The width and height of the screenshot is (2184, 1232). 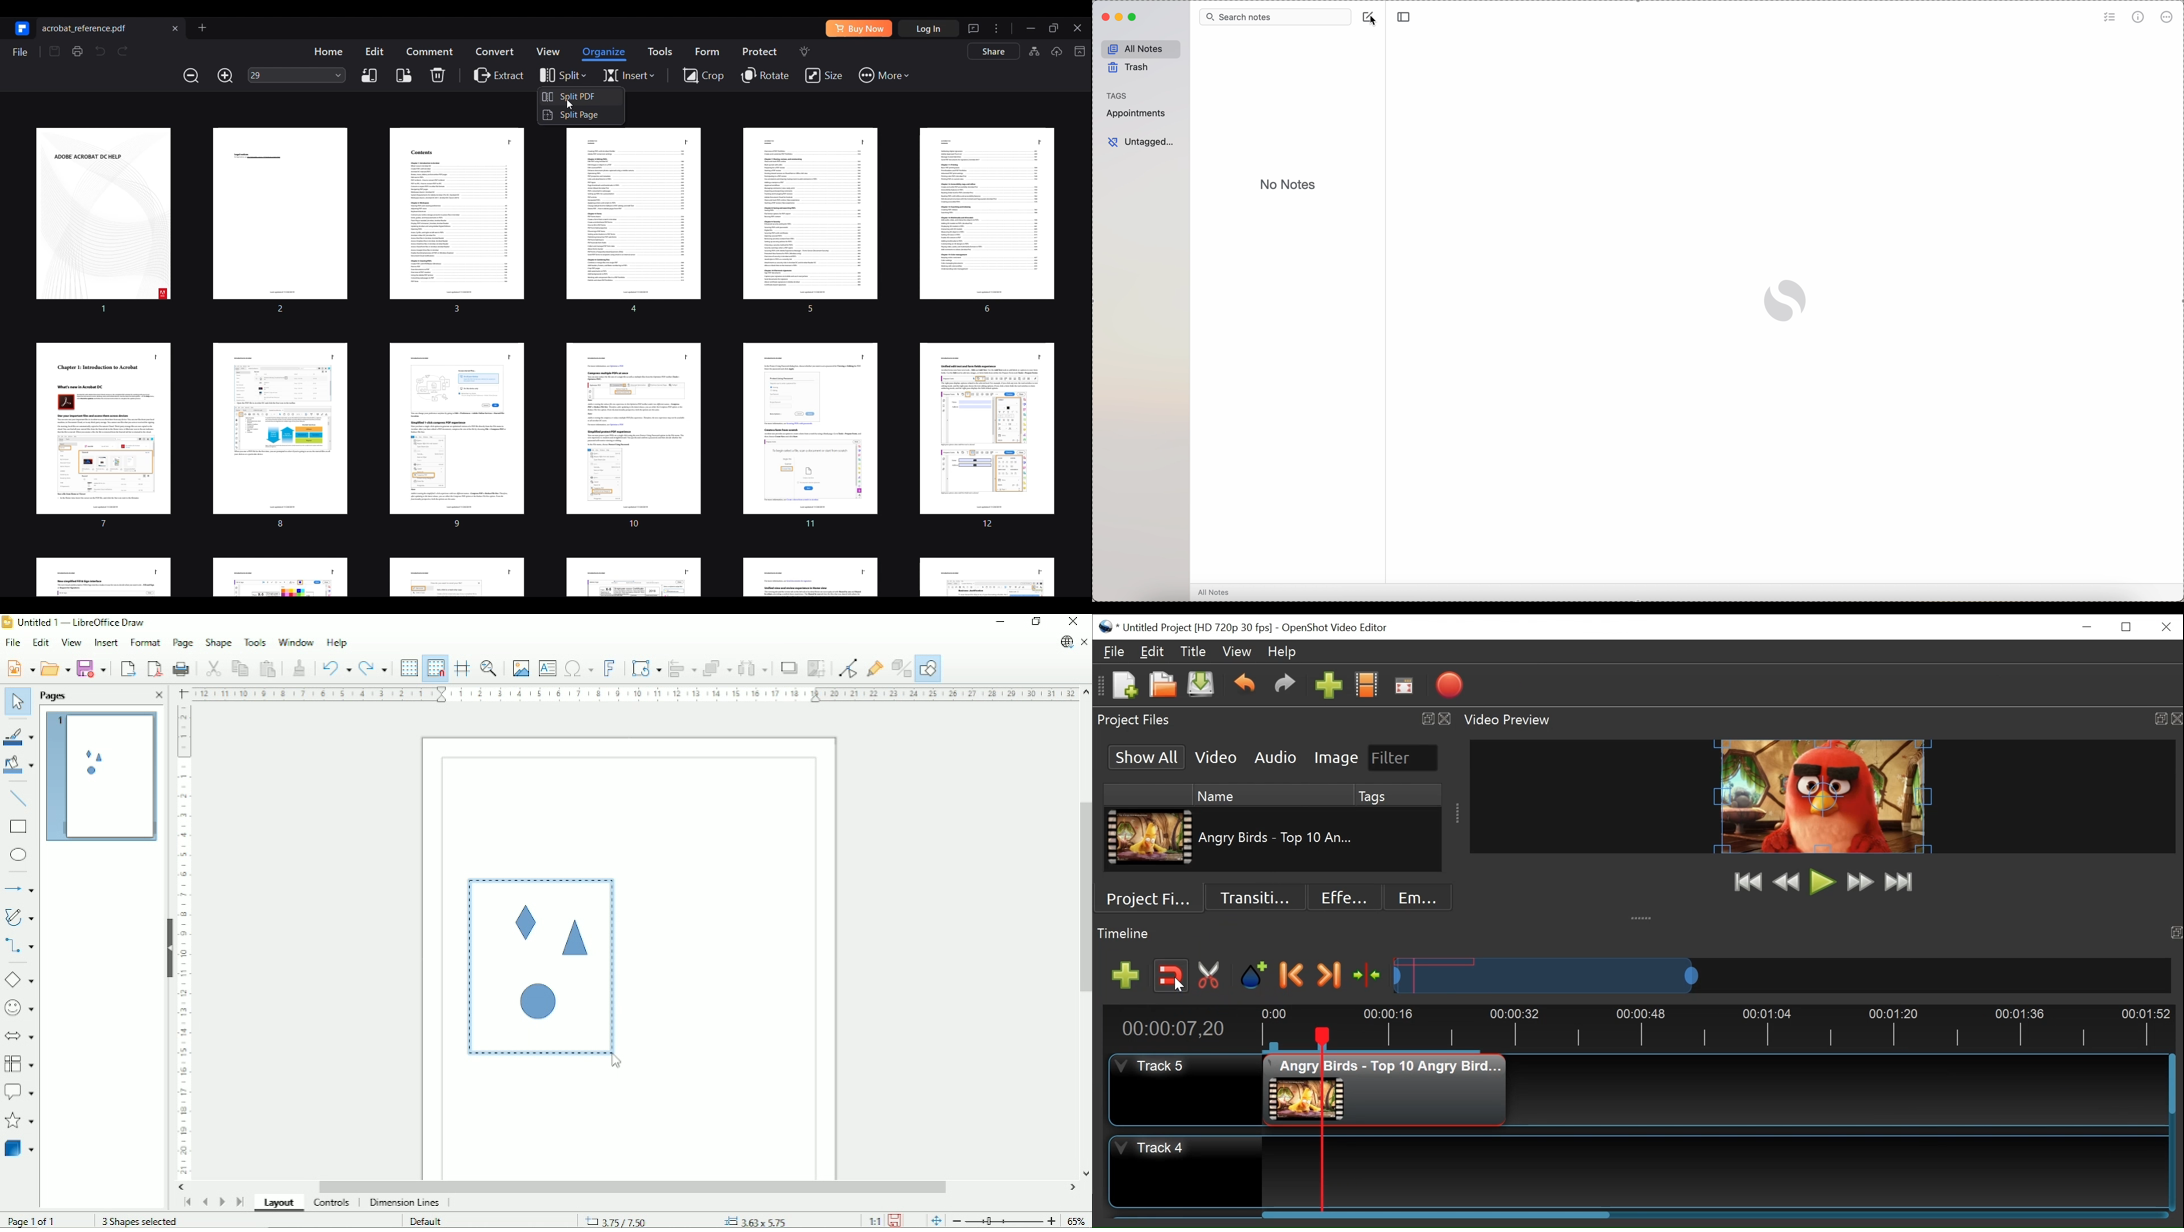 I want to click on no notes, so click(x=1287, y=186).